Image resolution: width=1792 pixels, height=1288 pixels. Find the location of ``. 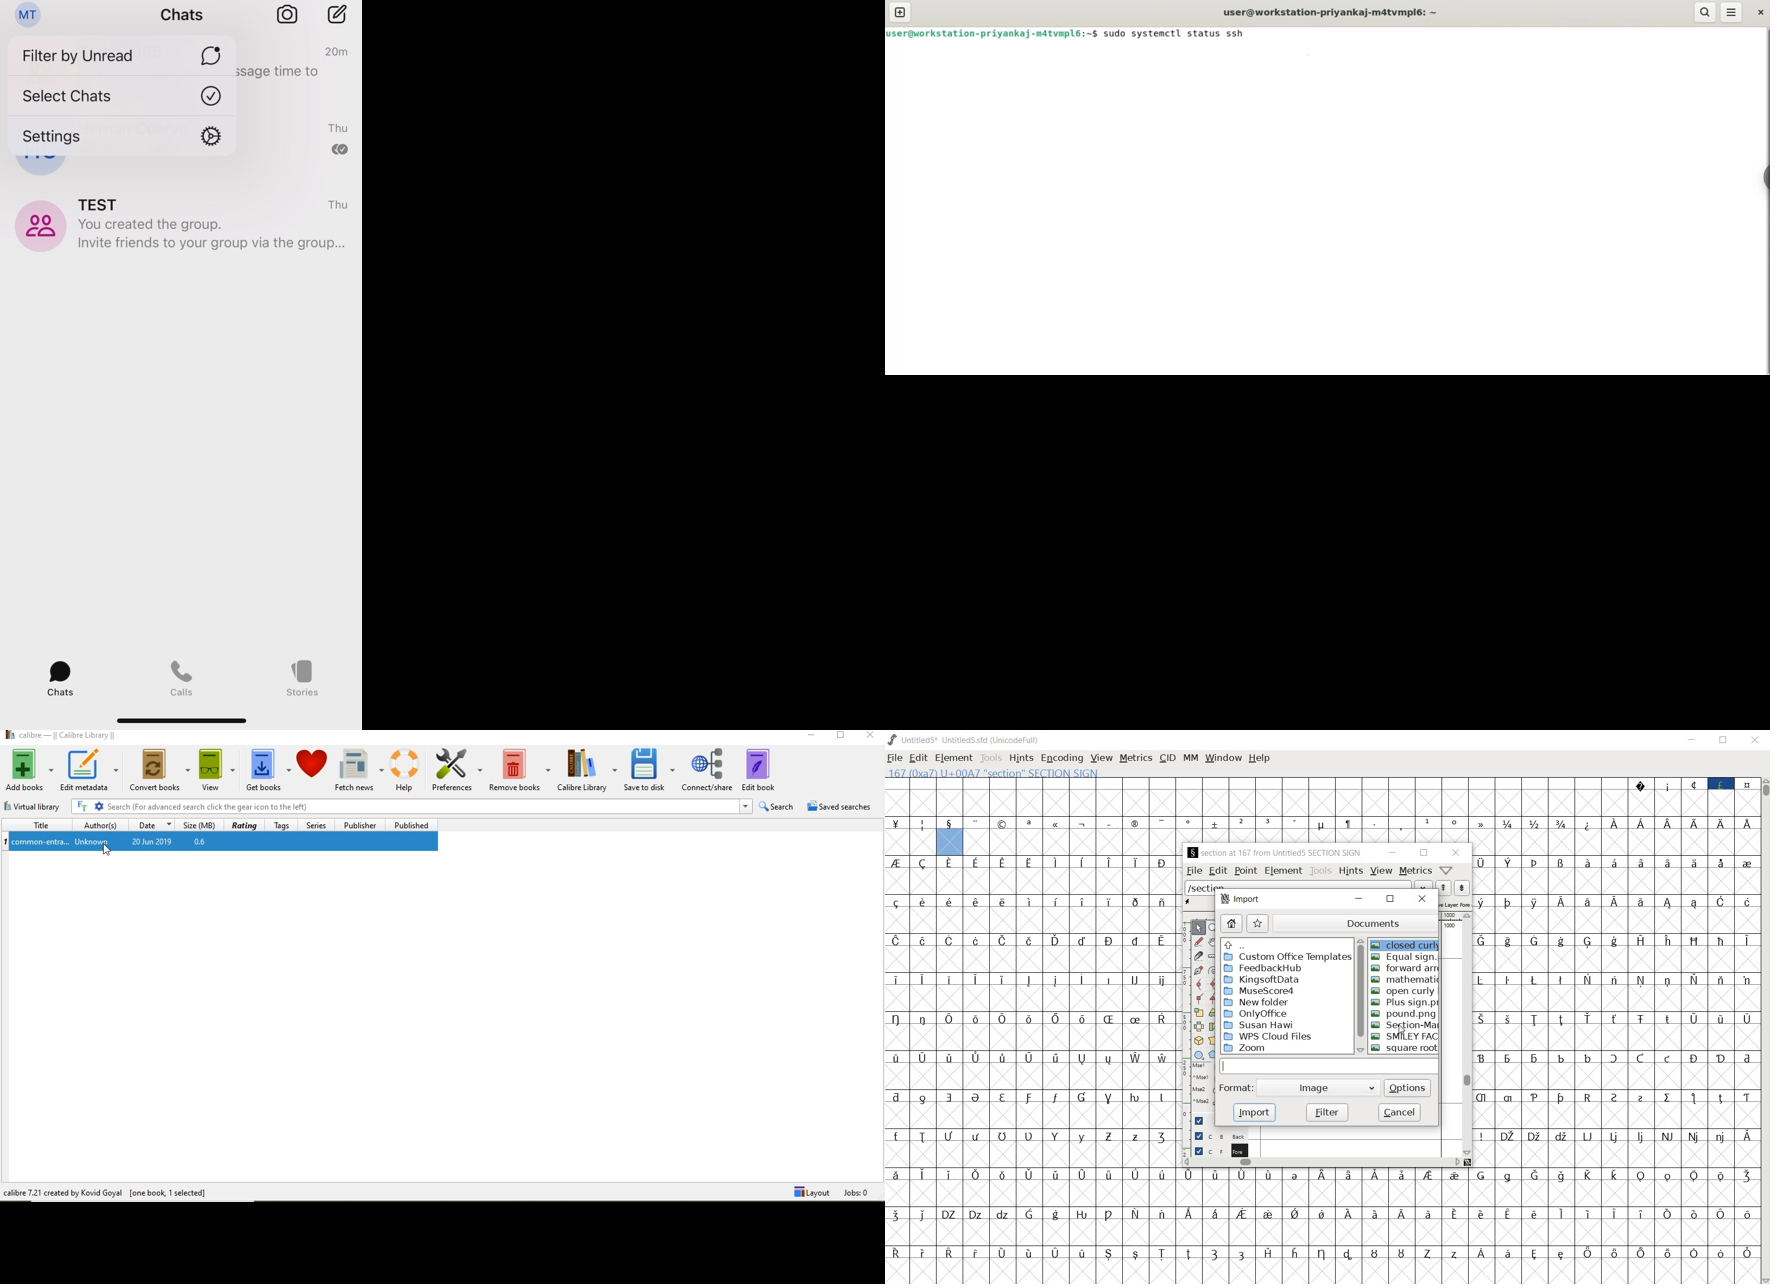

 is located at coordinates (1615, 1019).